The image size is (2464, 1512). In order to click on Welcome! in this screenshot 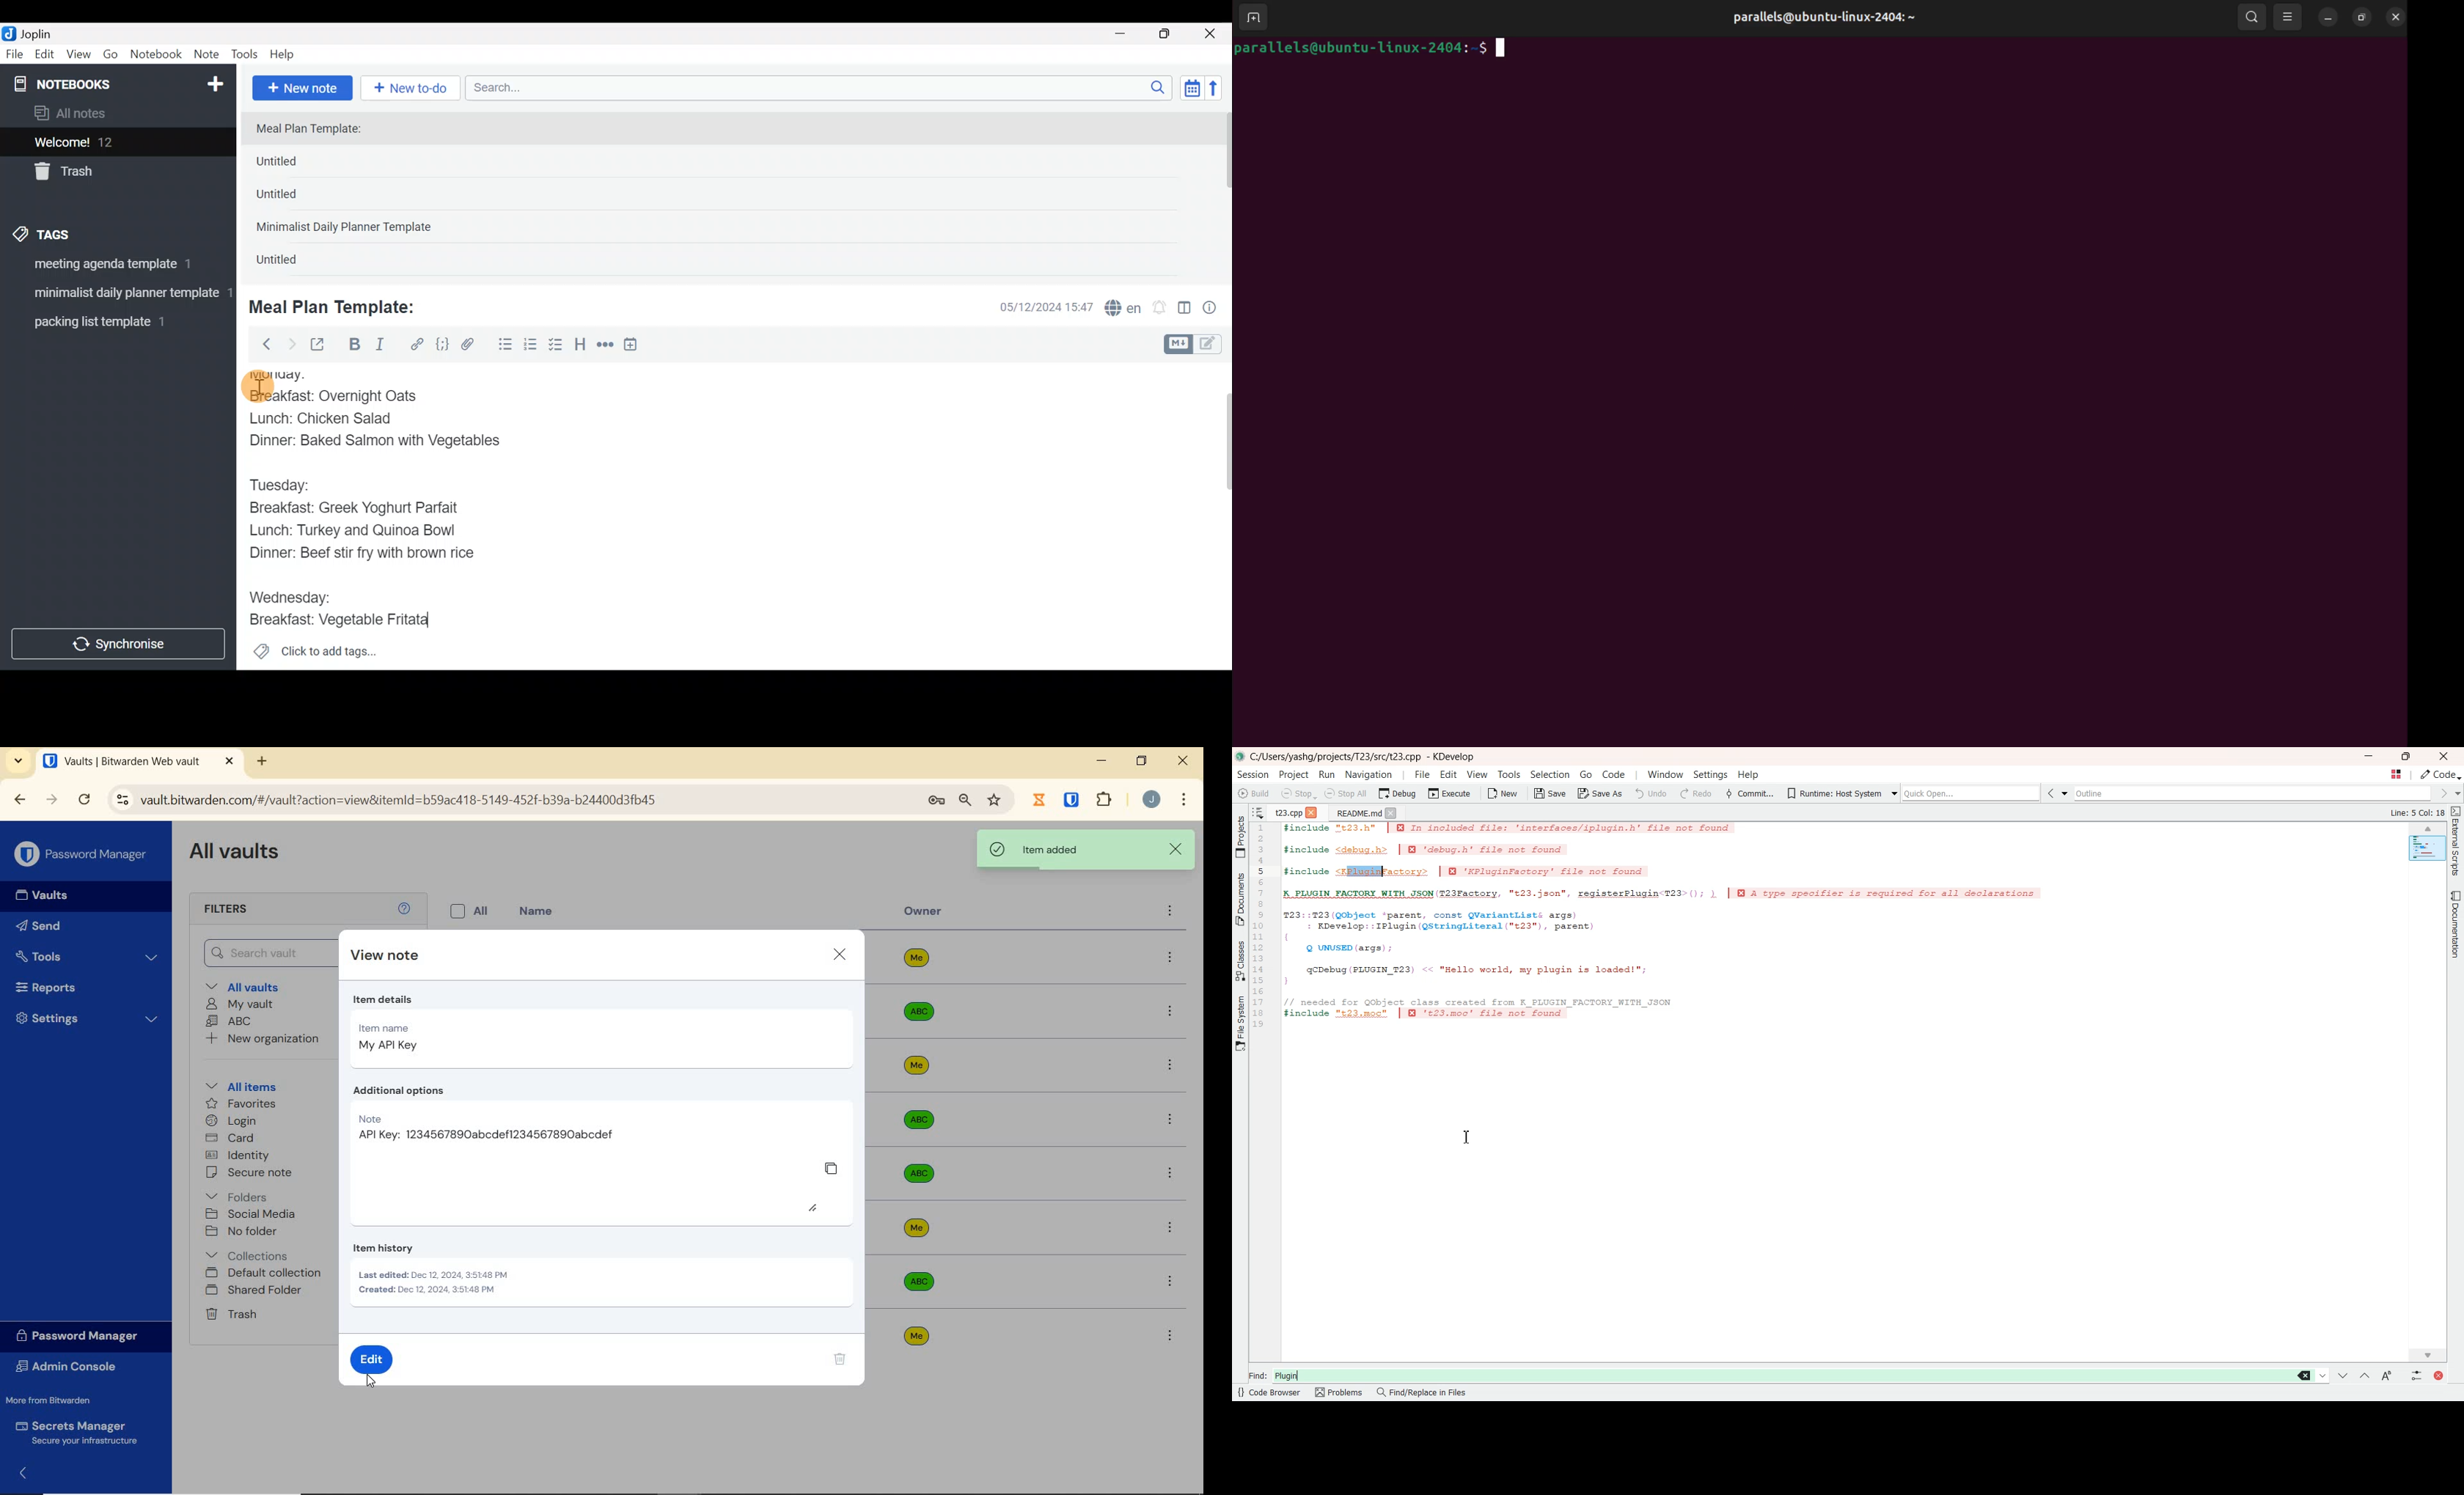, I will do `click(116, 143)`.